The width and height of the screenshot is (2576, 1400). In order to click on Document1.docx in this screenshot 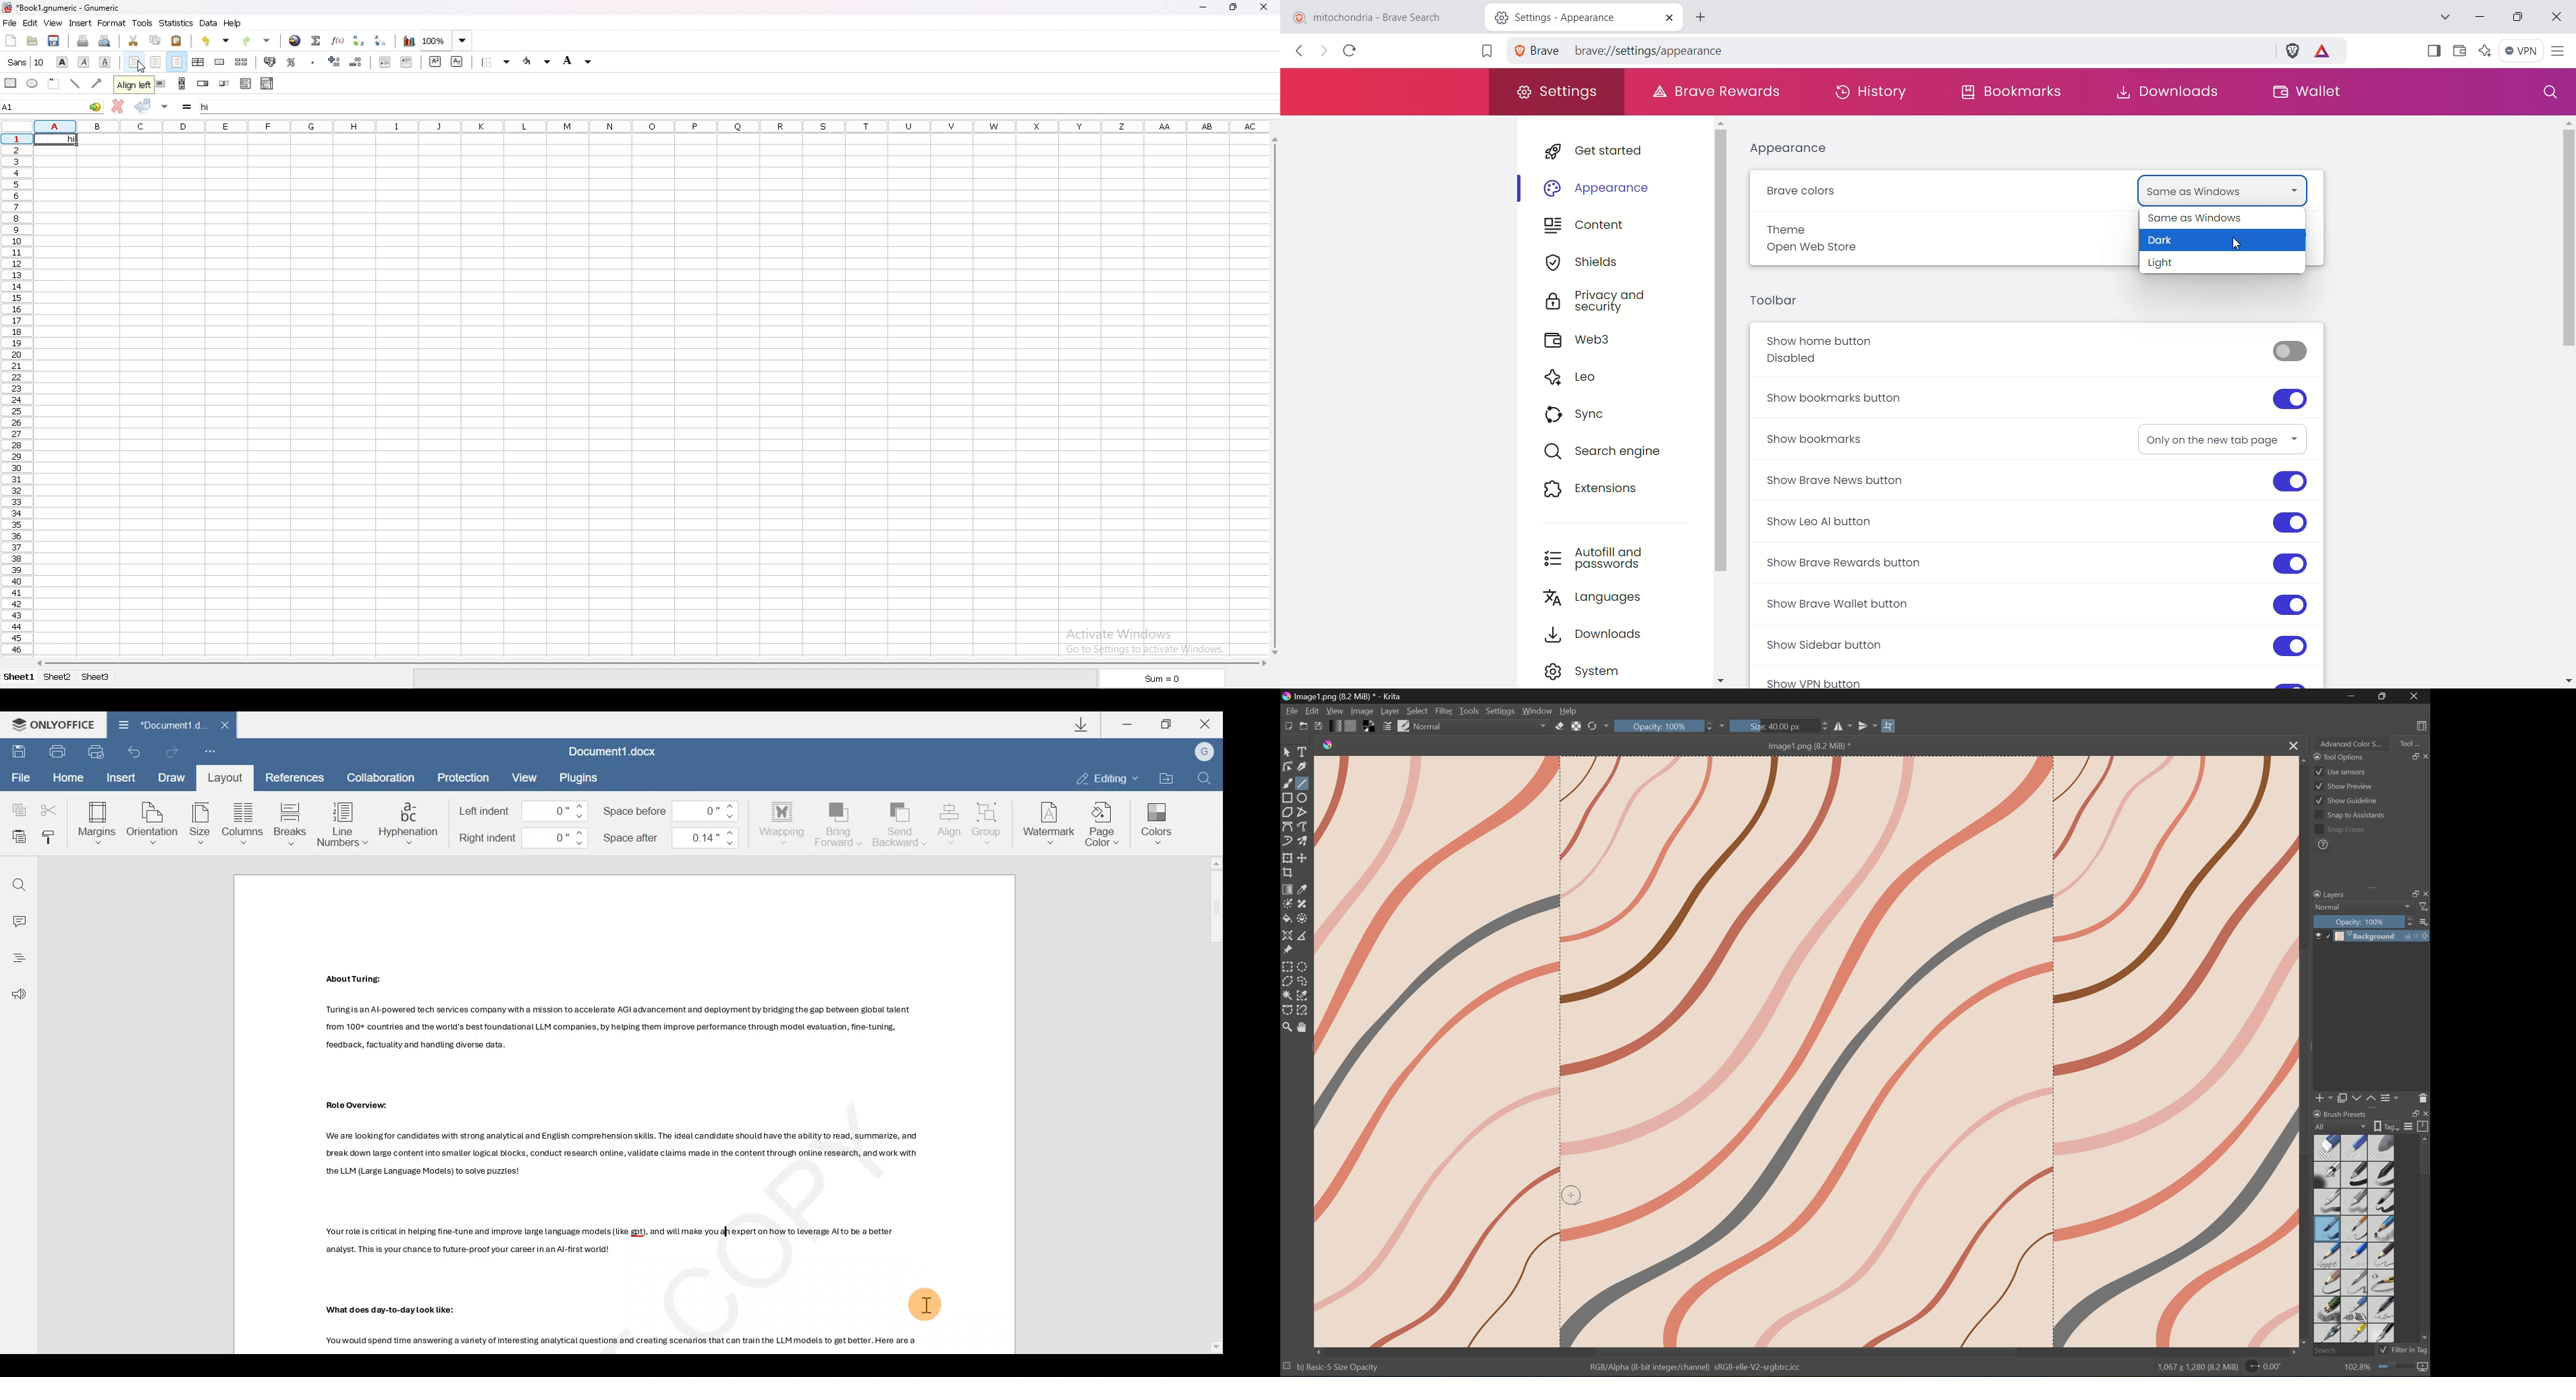, I will do `click(616, 751)`.